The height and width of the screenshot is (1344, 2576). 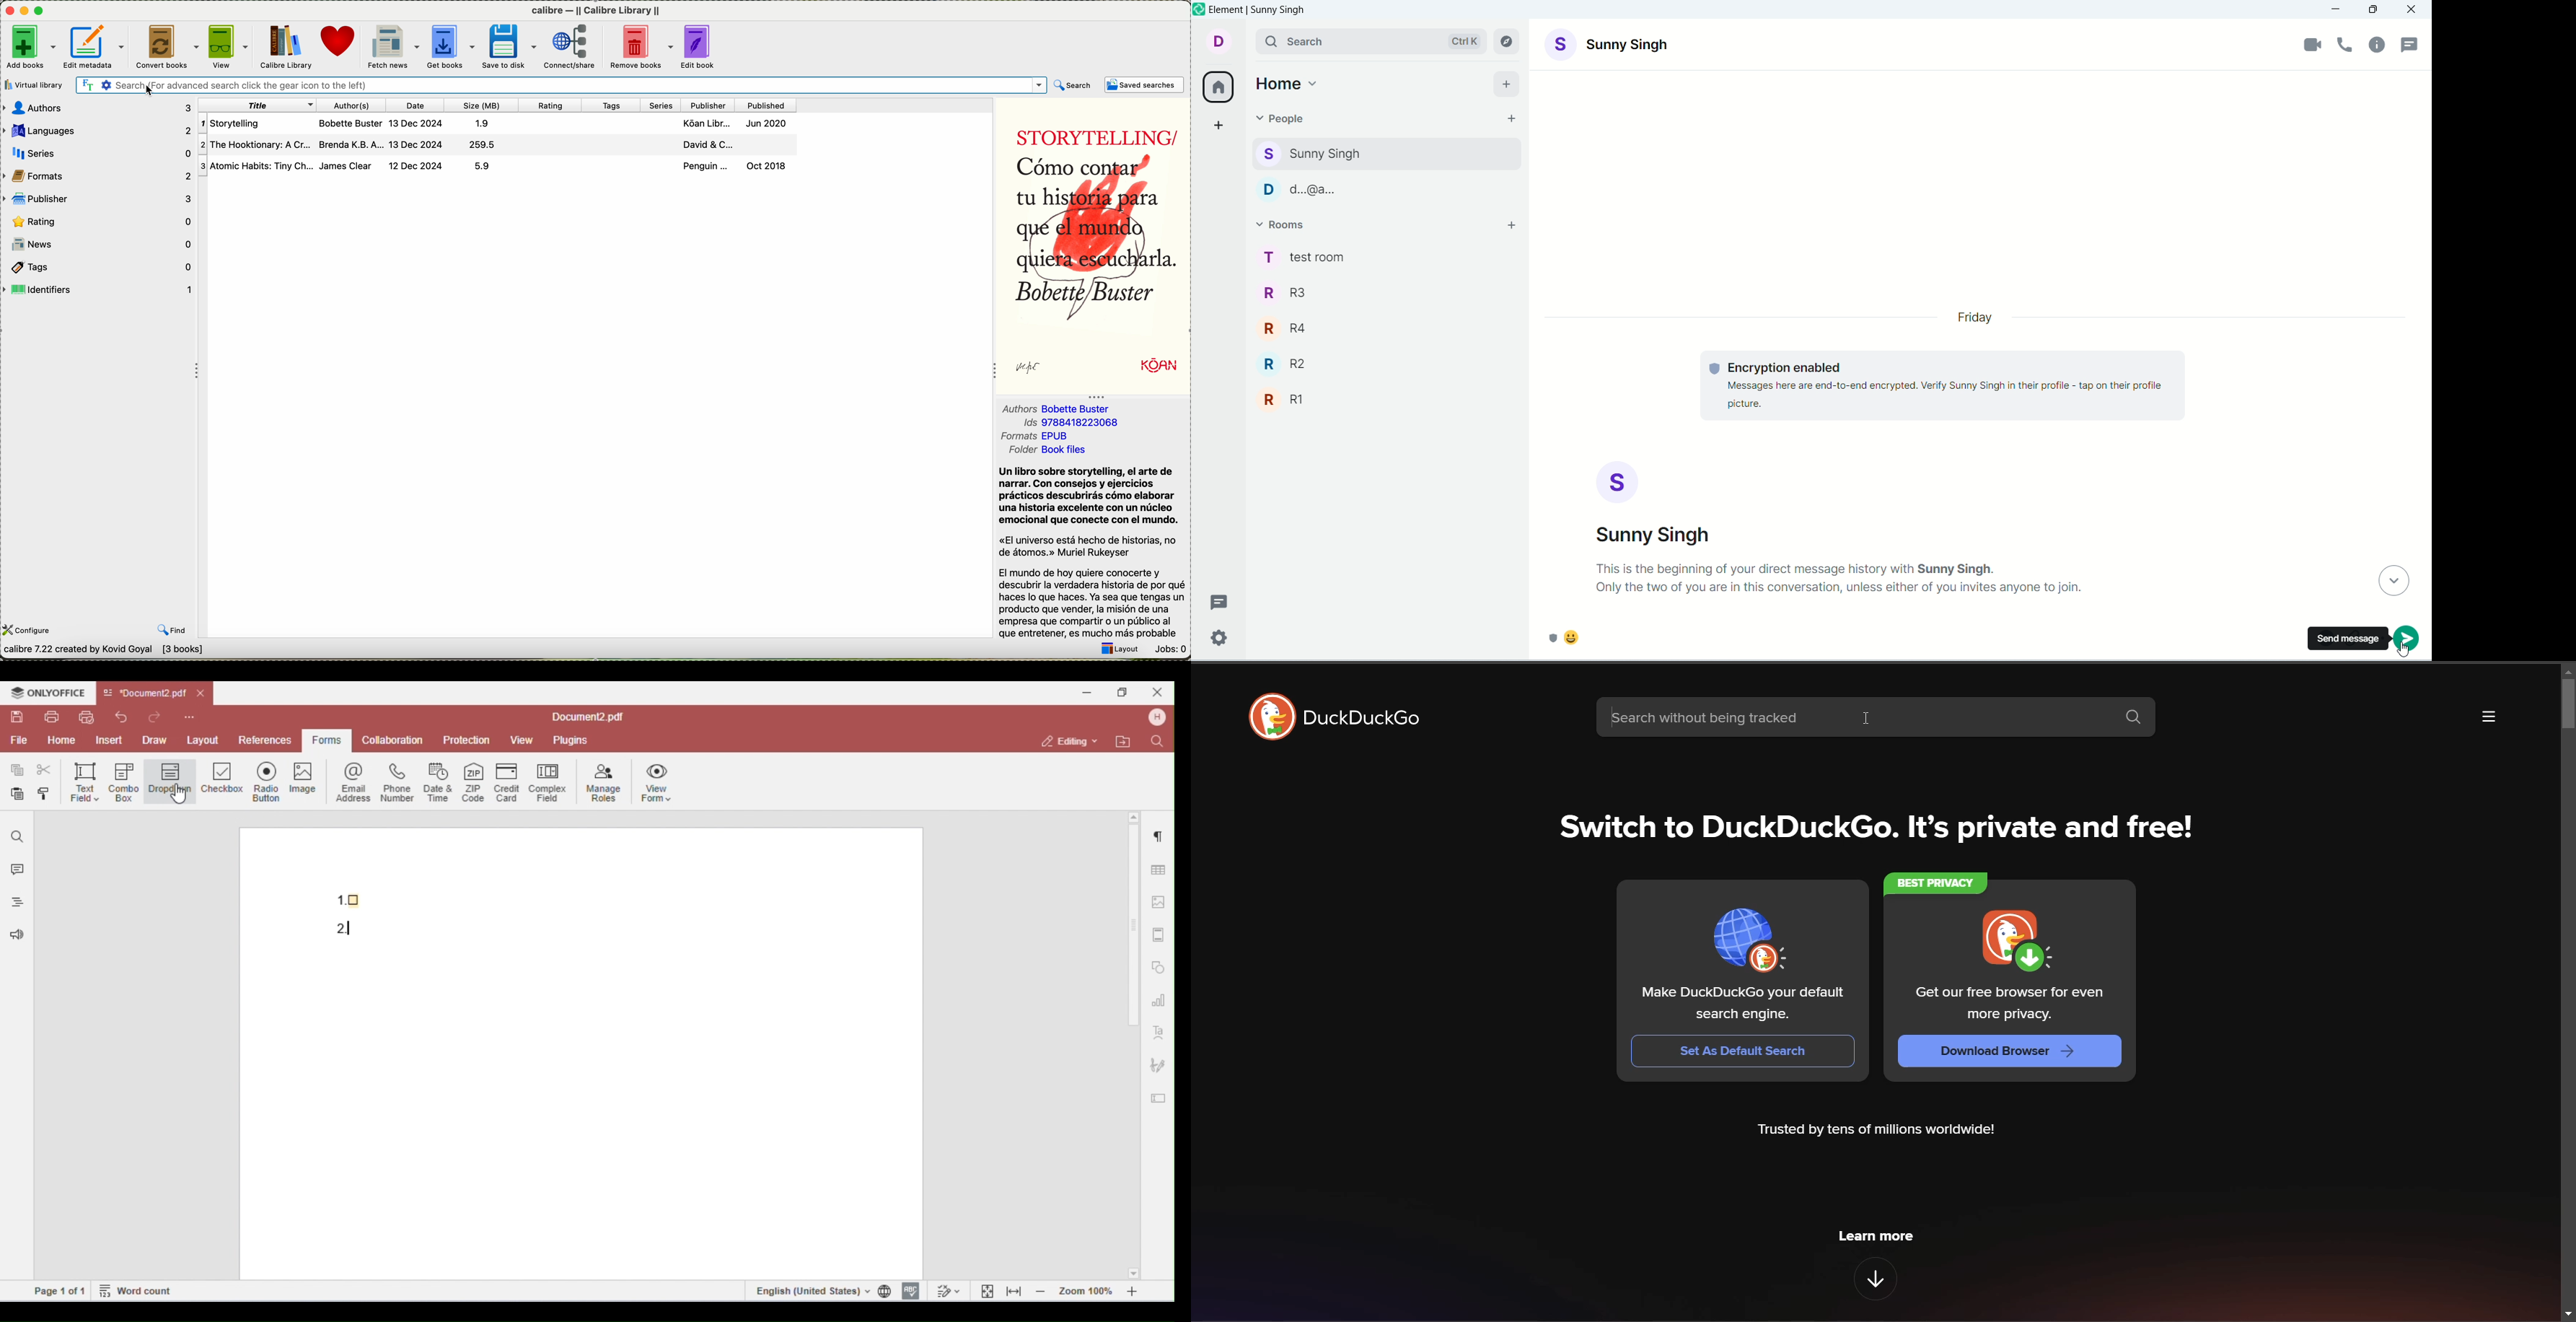 I want to click on more options, so click(x=2488, y=719).